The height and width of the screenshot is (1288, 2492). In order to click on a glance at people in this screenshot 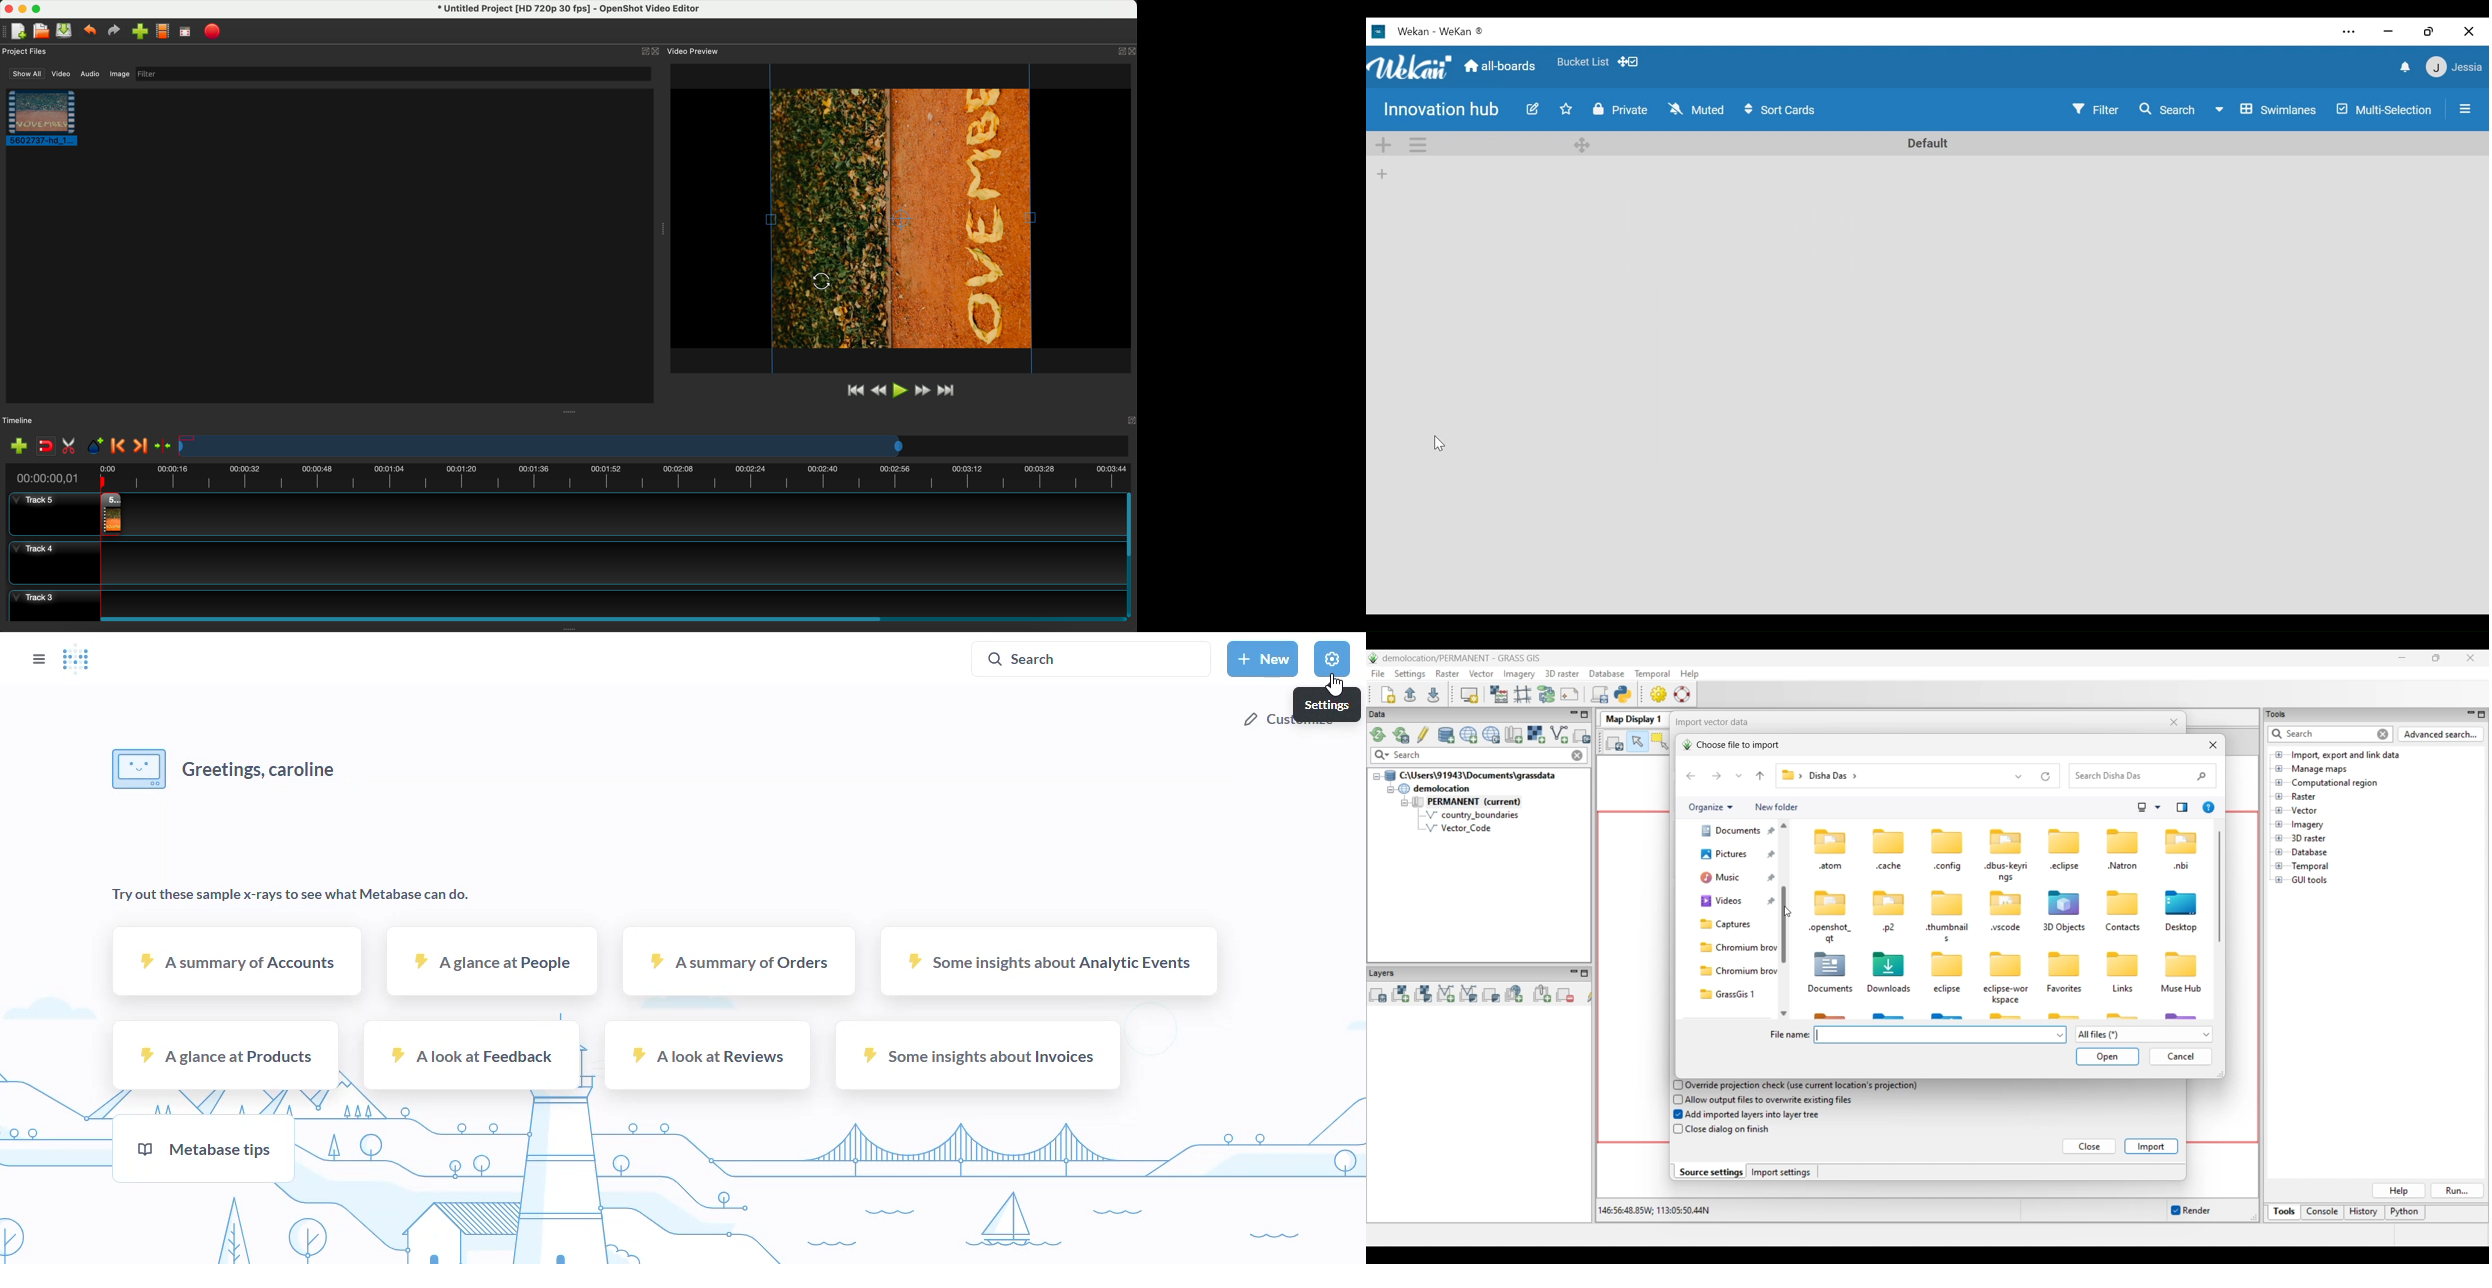, I will do `click(492, 961)`.